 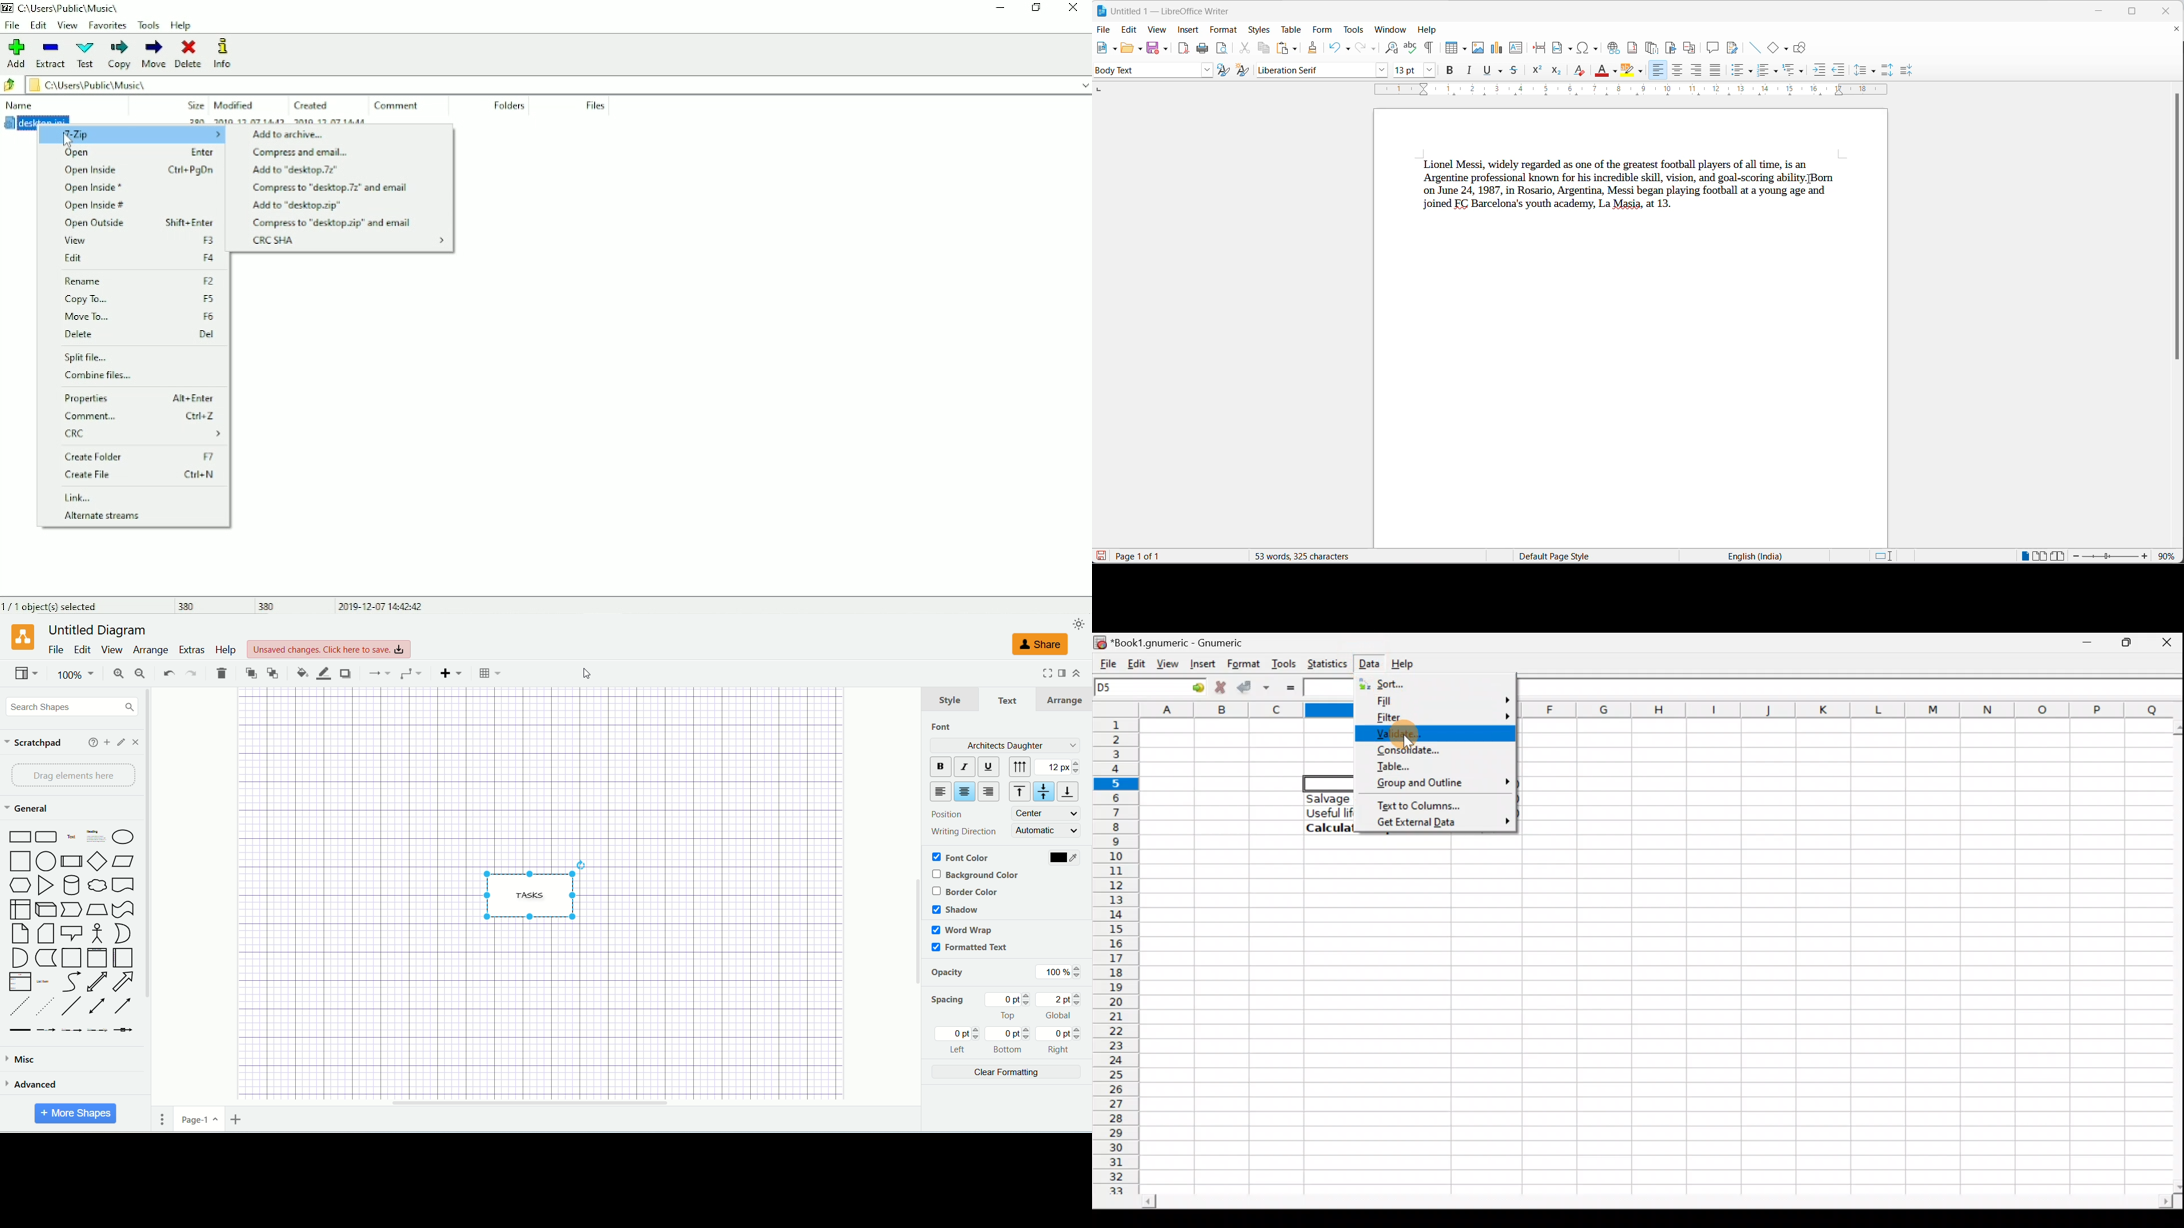 What do you see at coordinates (107, 742) in the screenshot?
I see `add` at bounding box center [107, 742].